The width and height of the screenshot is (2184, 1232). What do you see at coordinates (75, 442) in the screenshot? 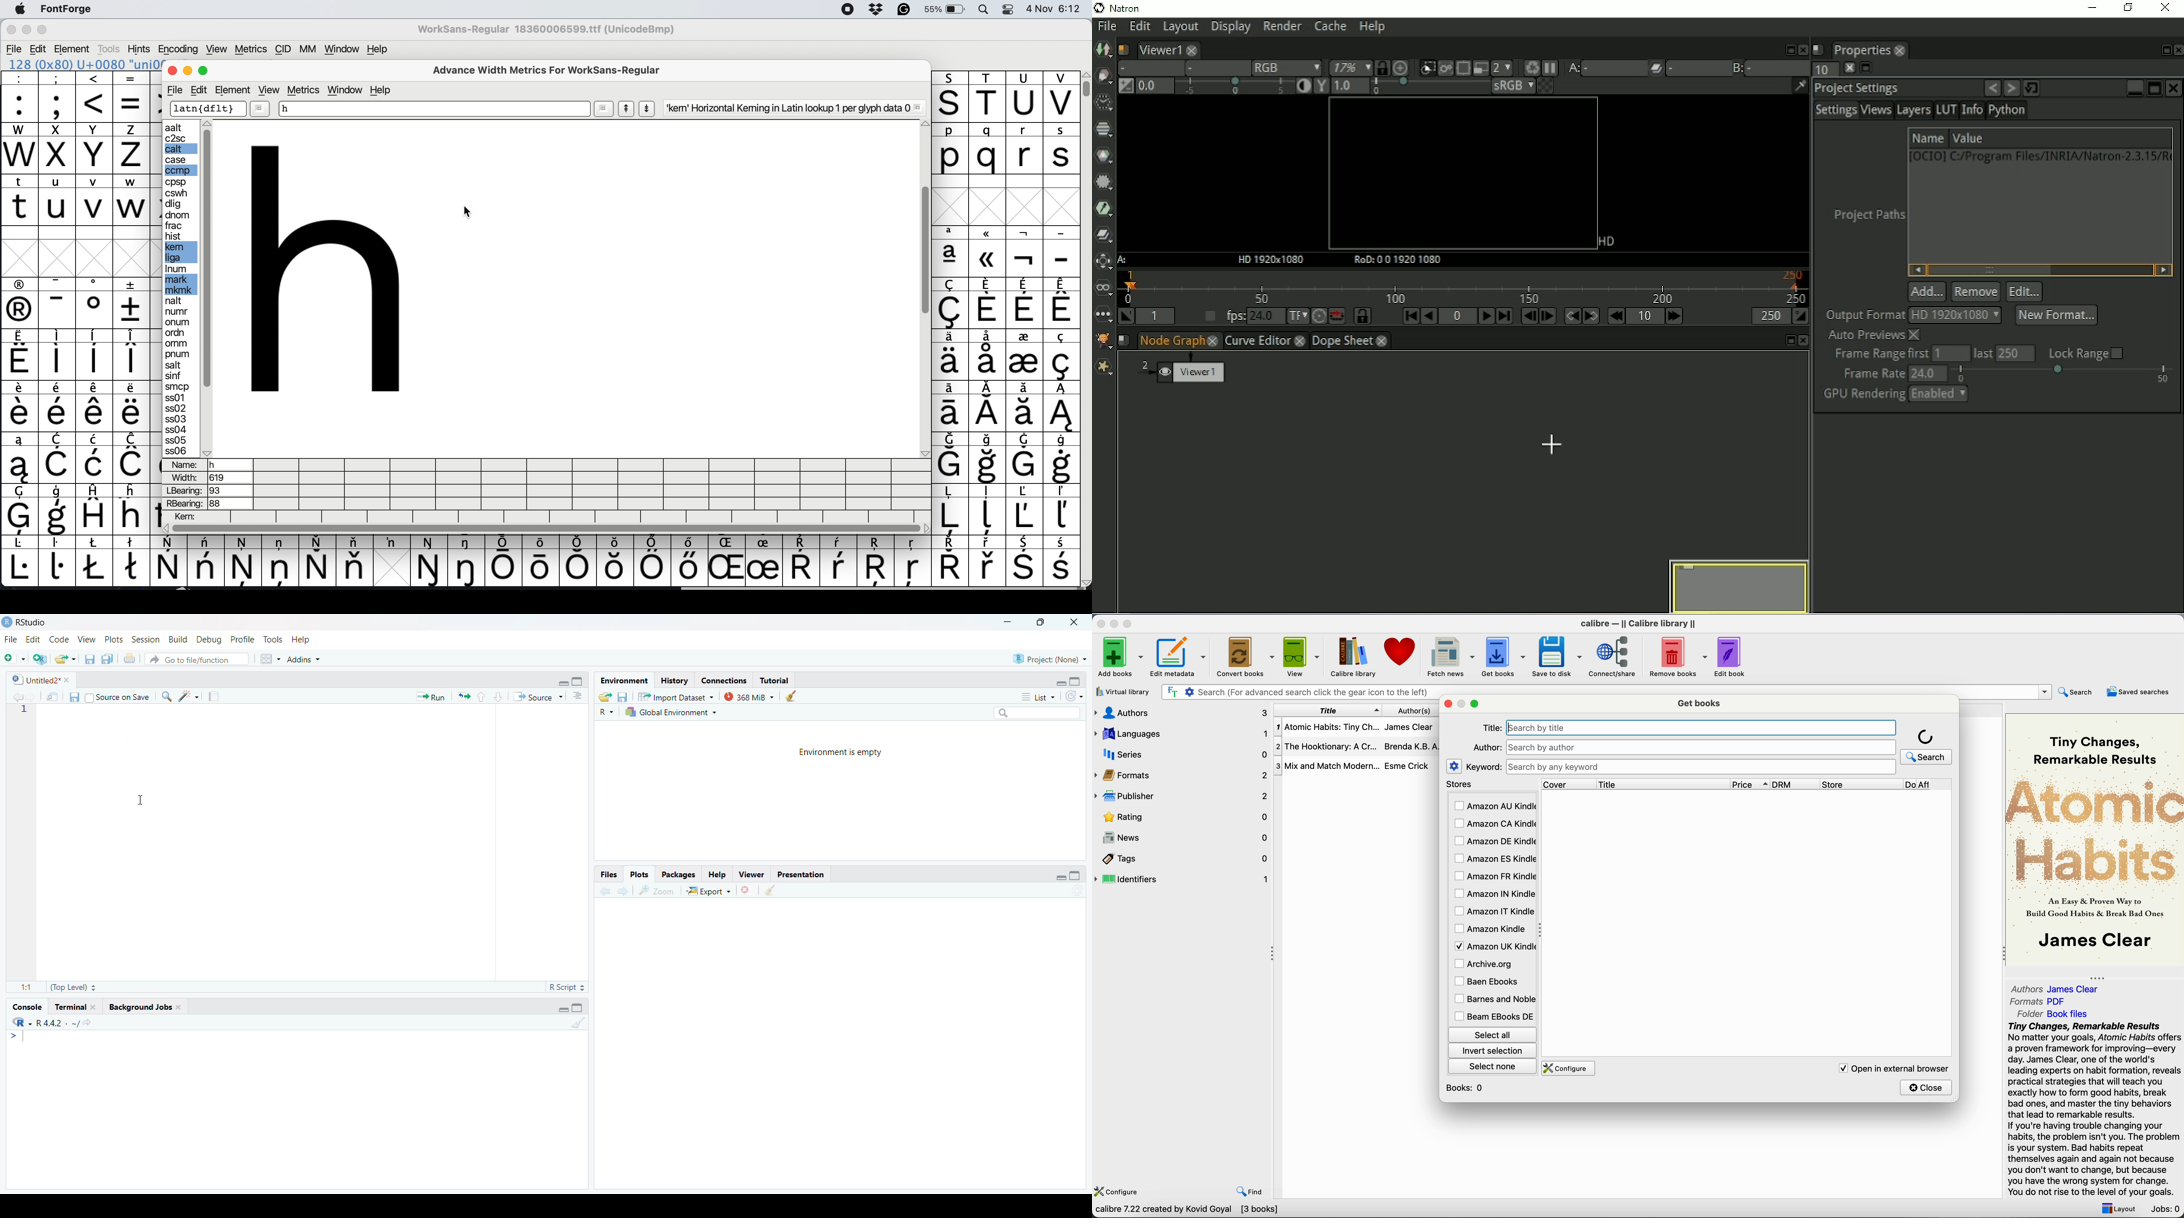
I see `special characters` at bounding box center [75, 442].